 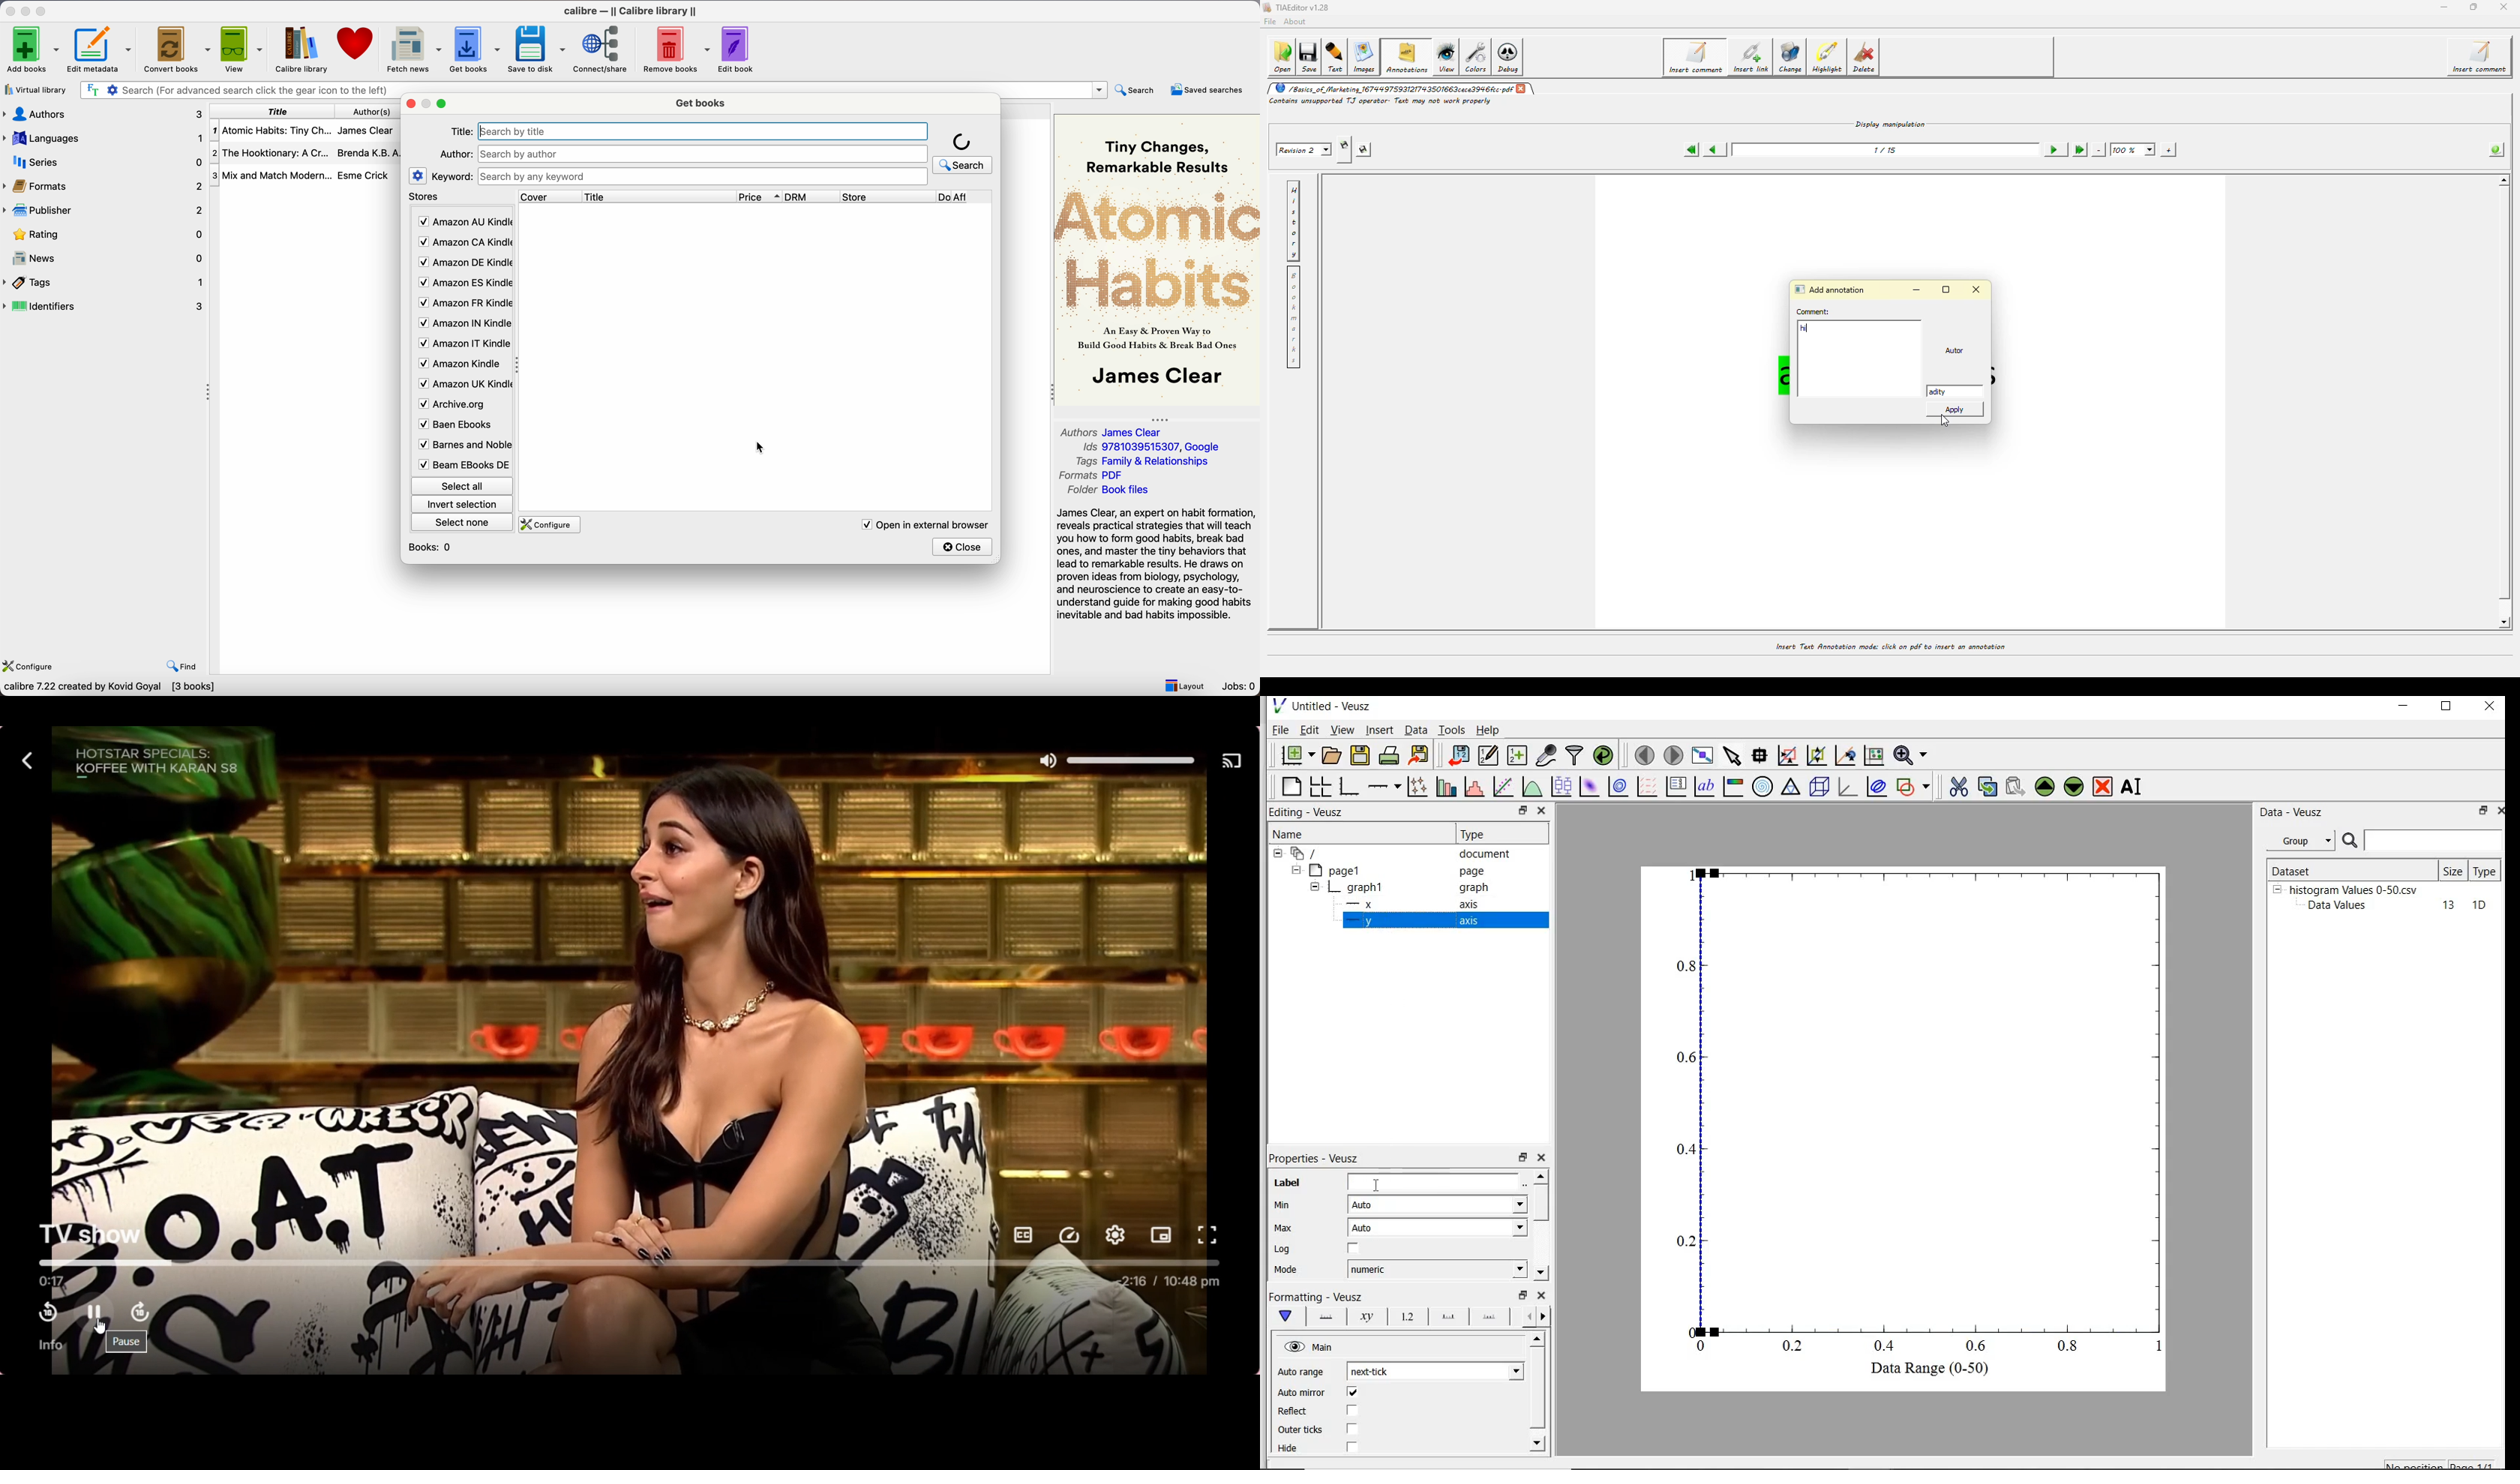 I want to click on authors, so click(x=372, y=112).